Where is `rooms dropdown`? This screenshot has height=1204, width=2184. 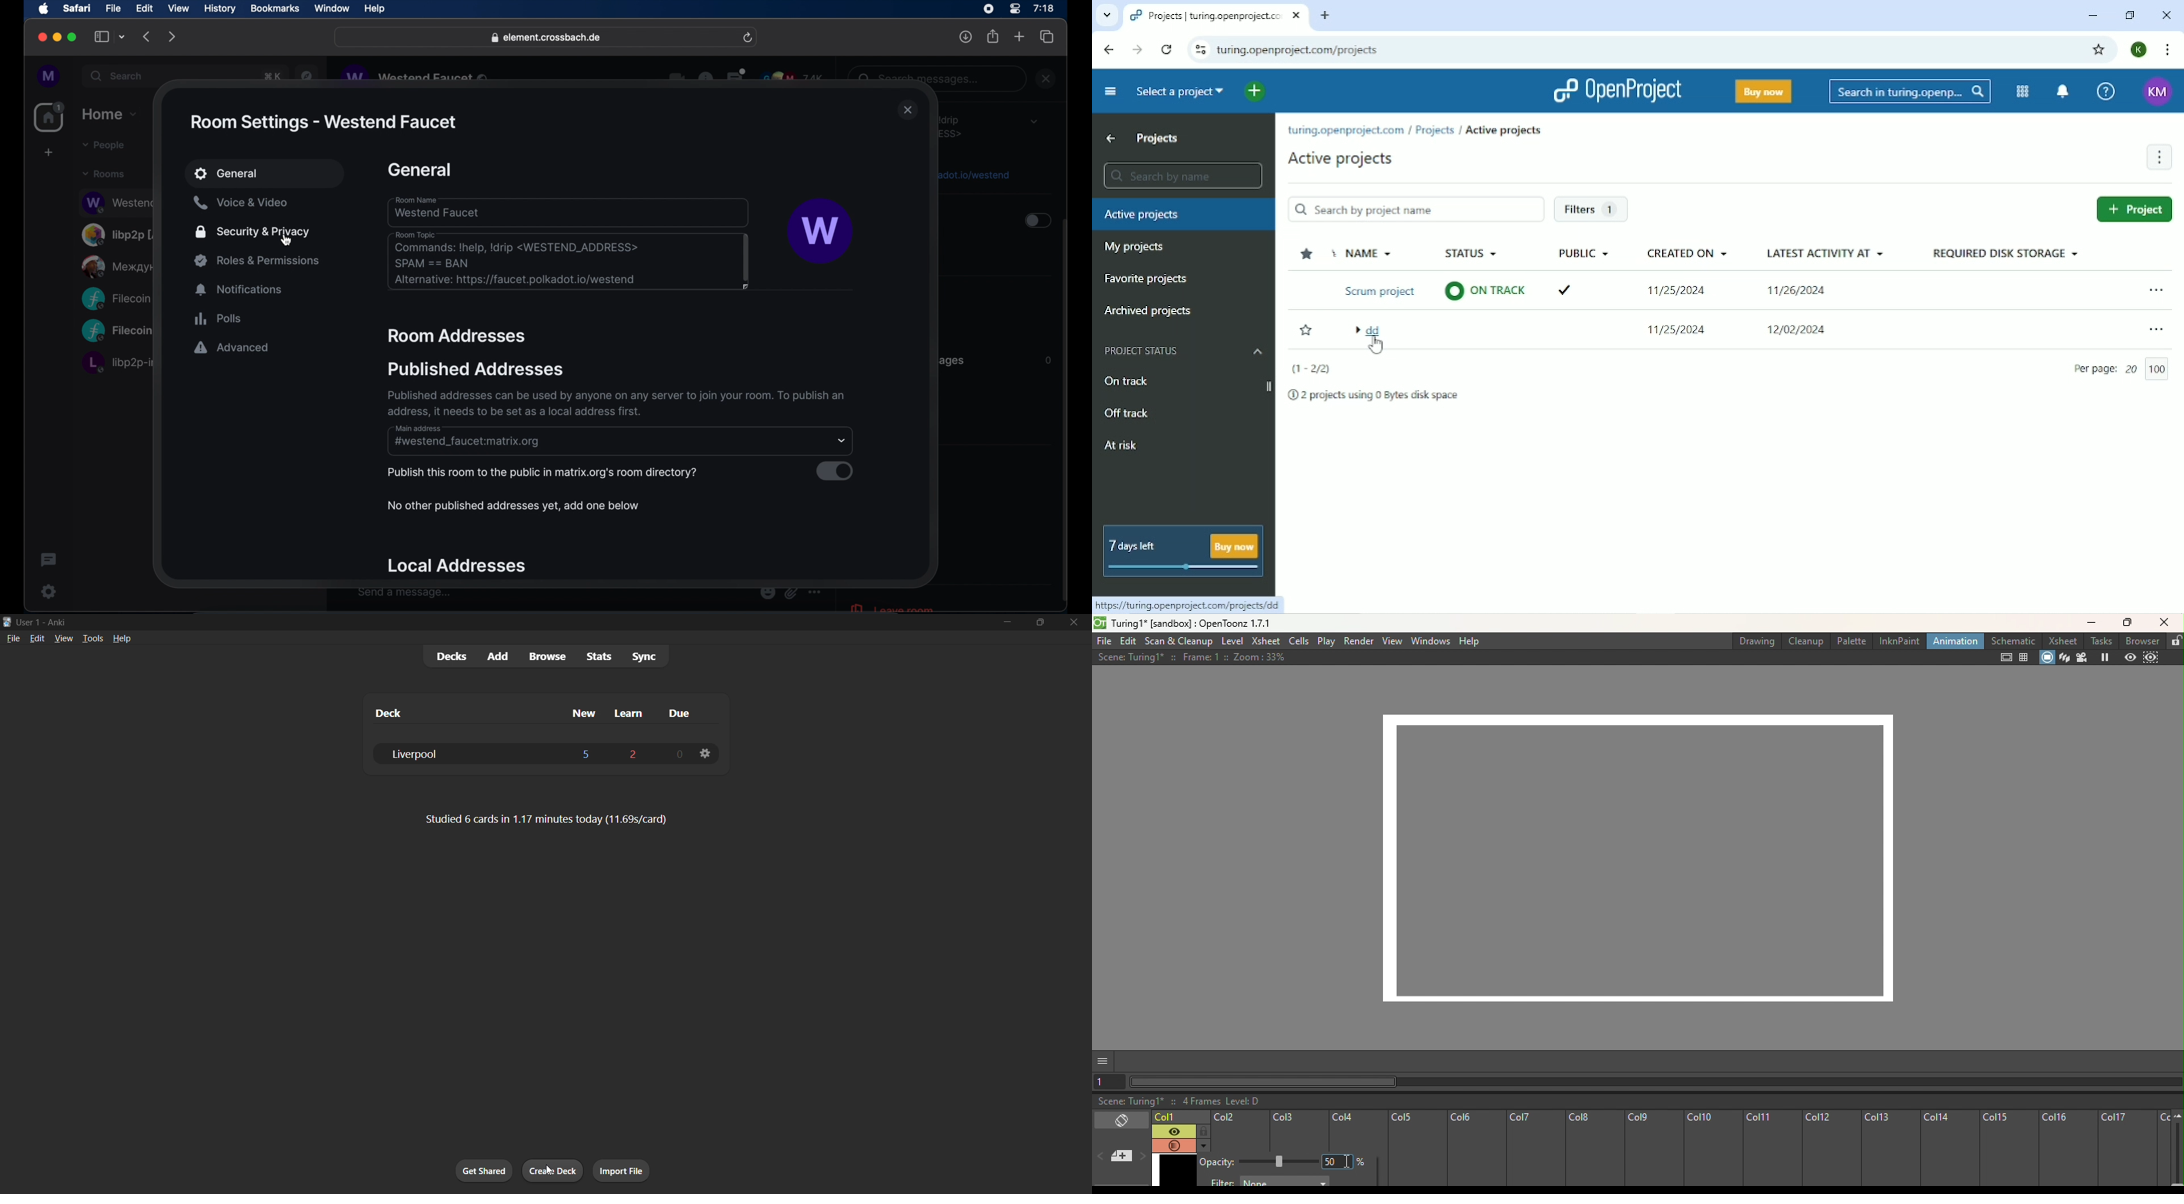 rooms dropdown is located at coordinates (104, 174).